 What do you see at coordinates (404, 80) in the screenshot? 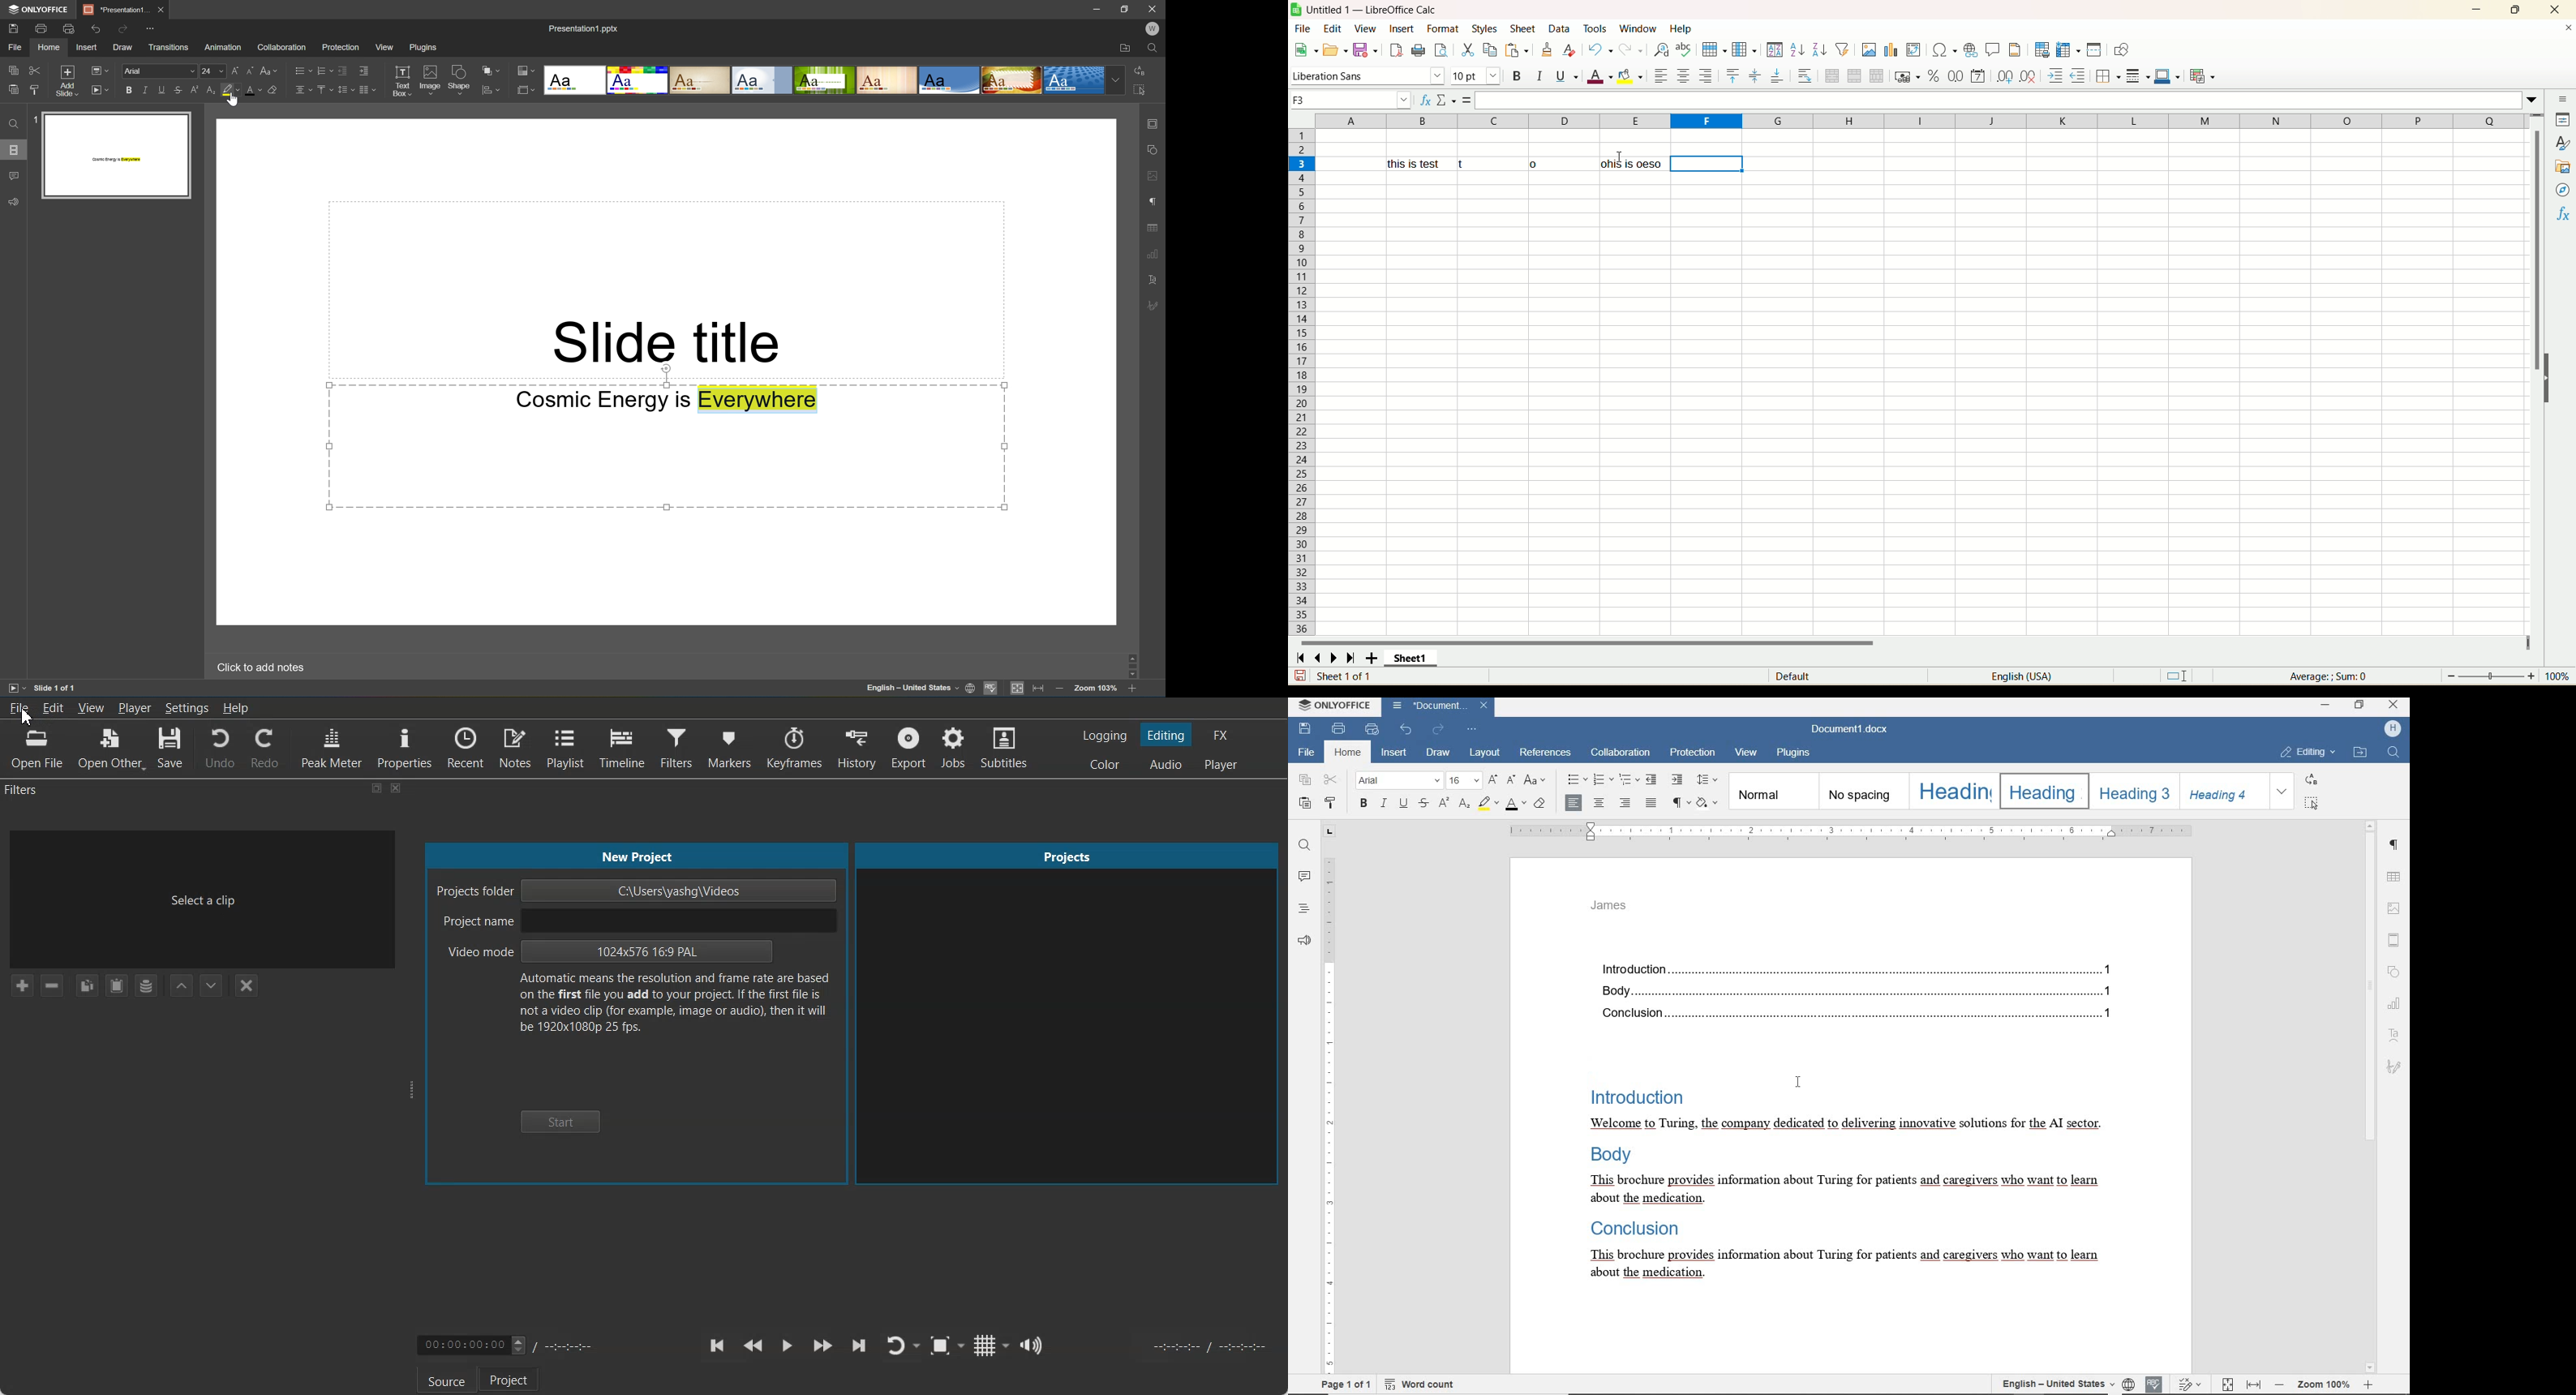
I see `Text Box` at bounding box center [404, 80].